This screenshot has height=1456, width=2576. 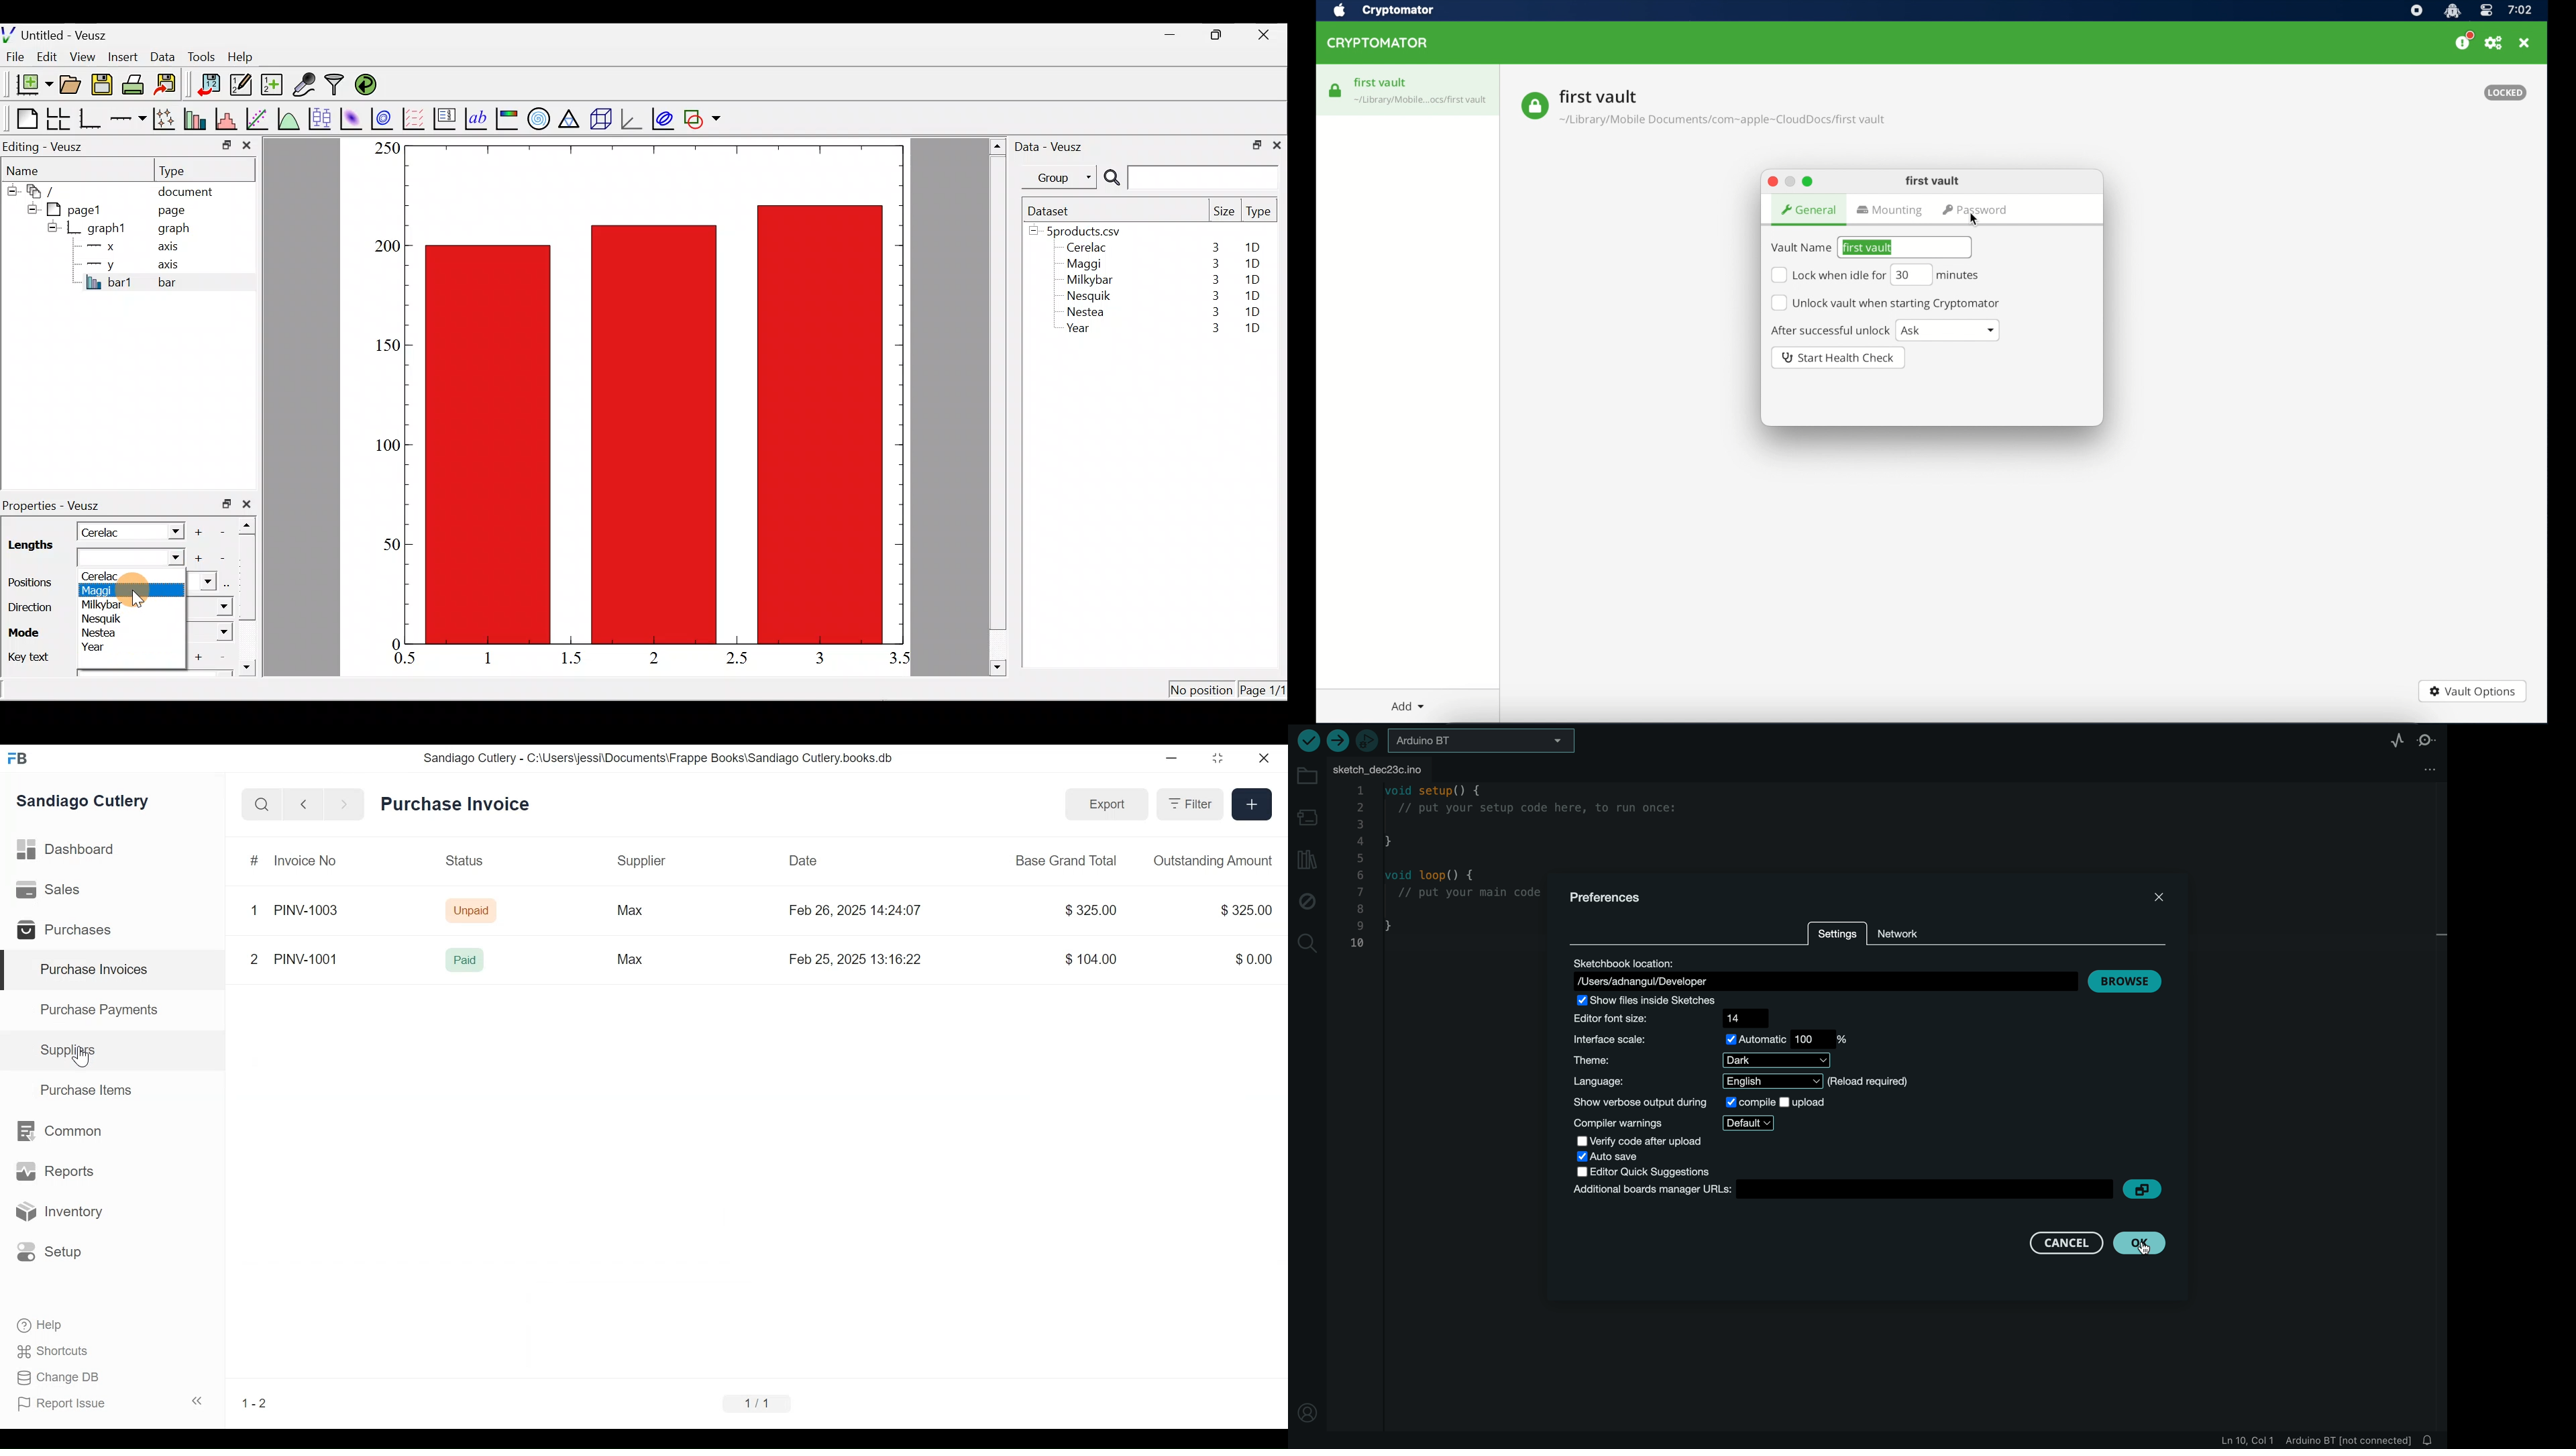 I want to click on Milkybar, so click(x=105, y=605).